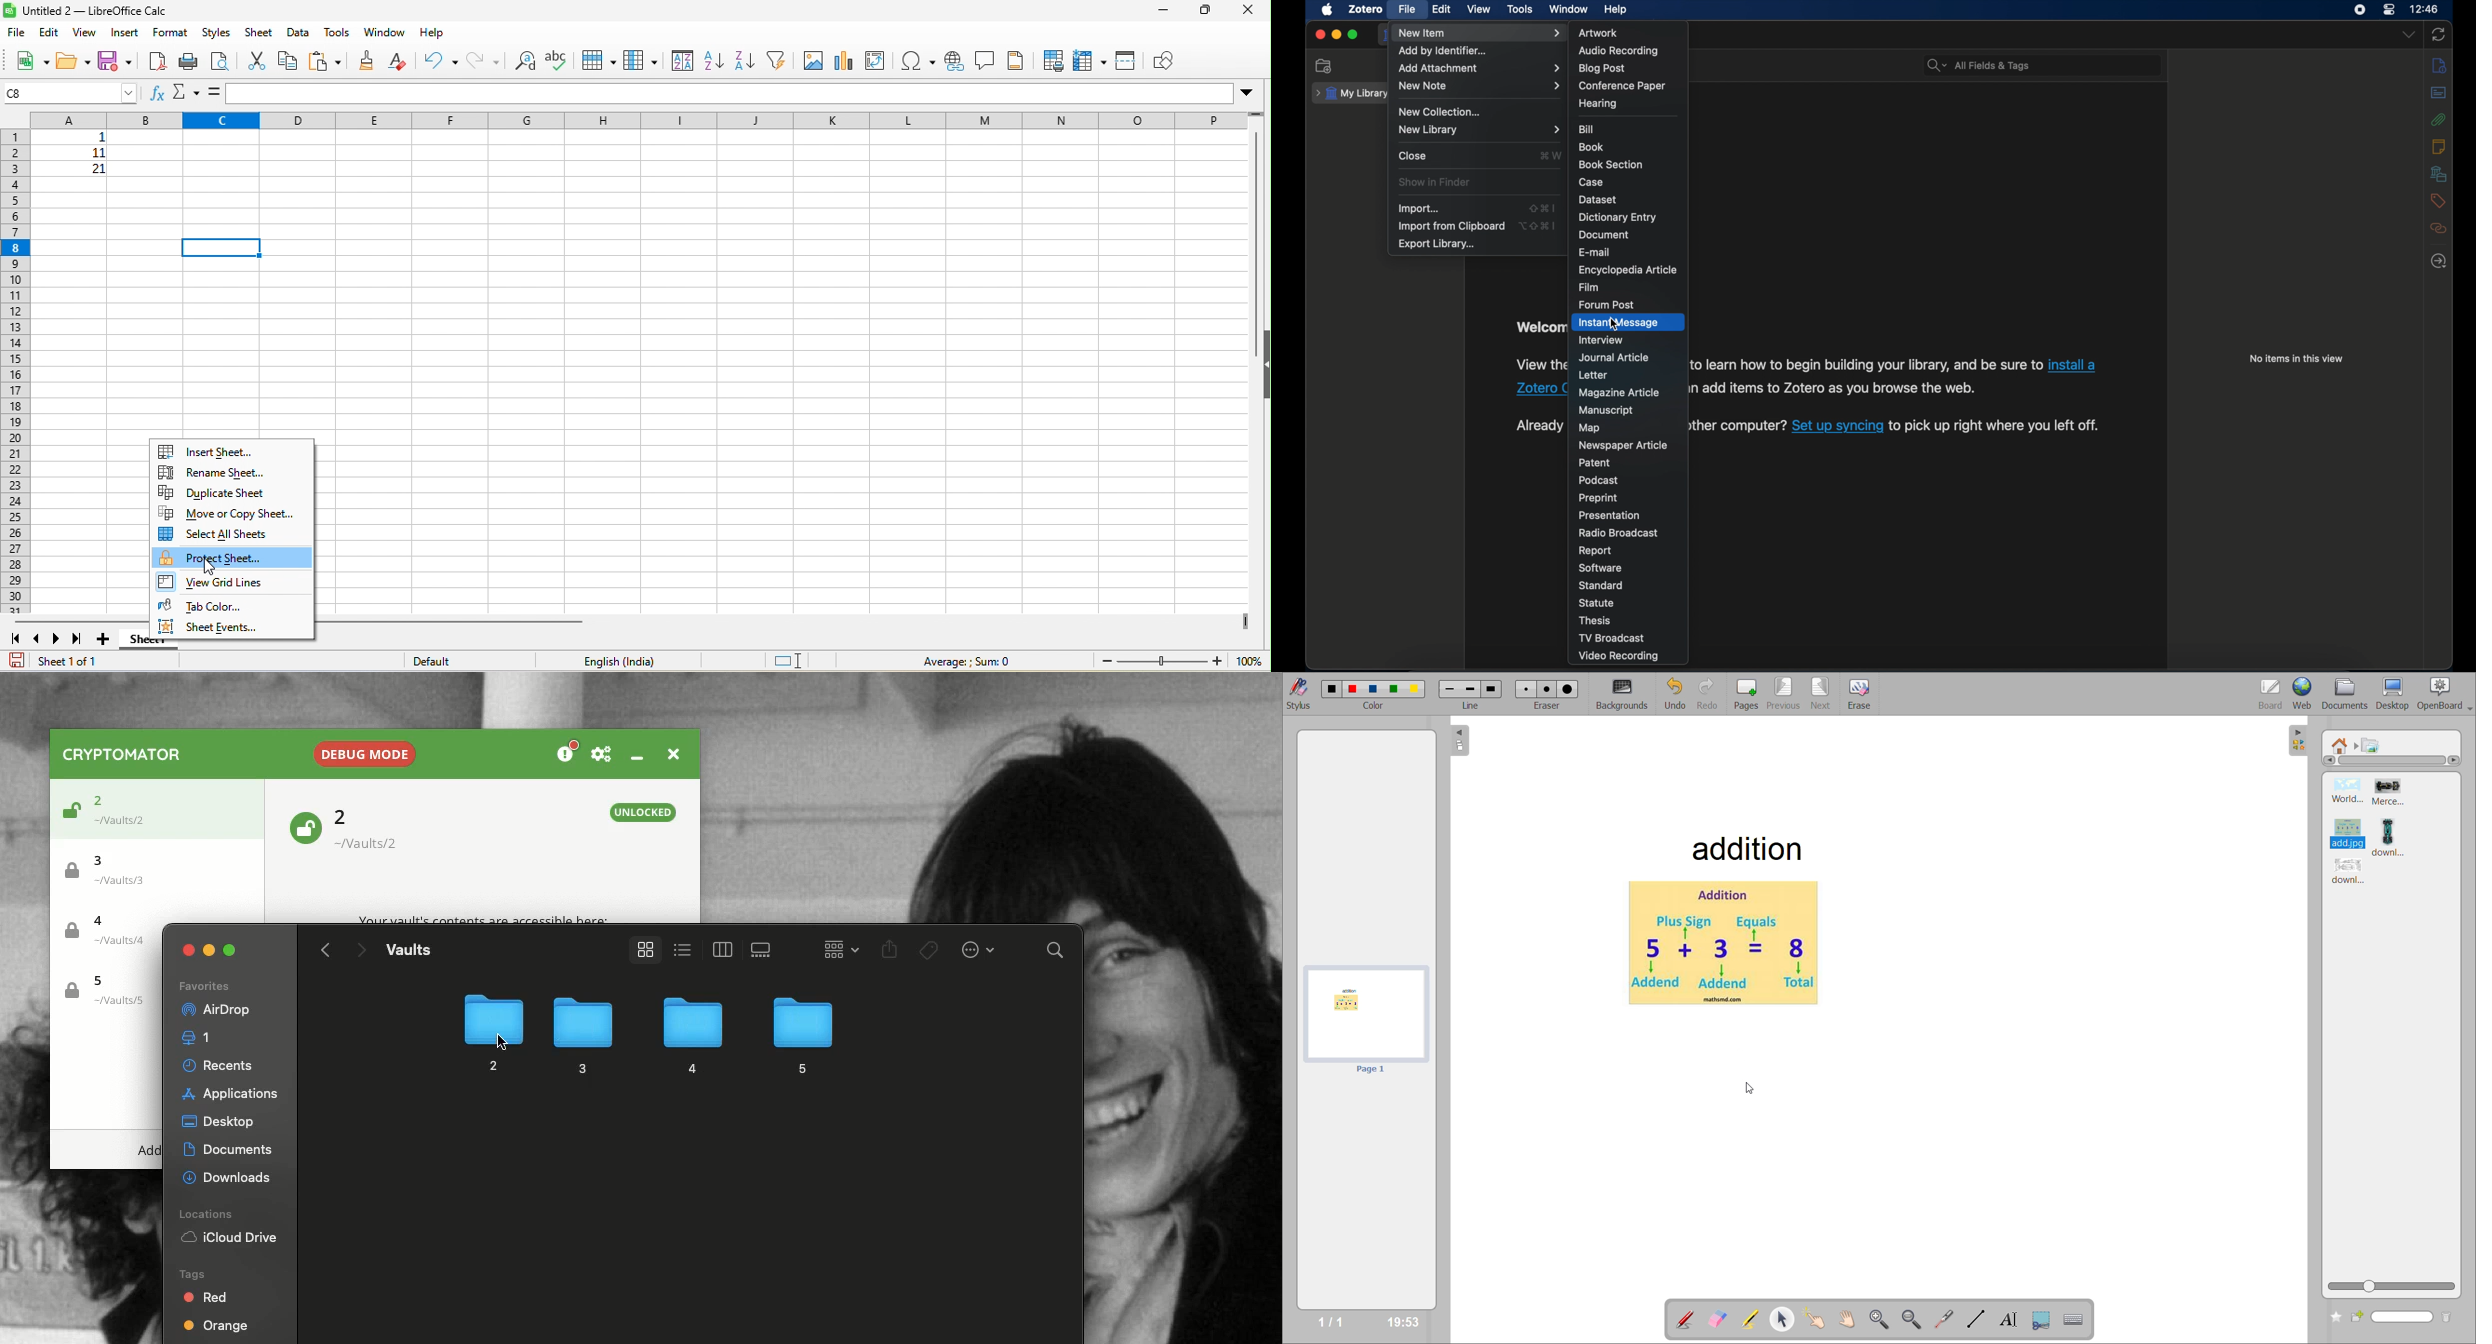 This screenshot has height=1344, width=2492. I want to click on Search, so click(1056, 953).